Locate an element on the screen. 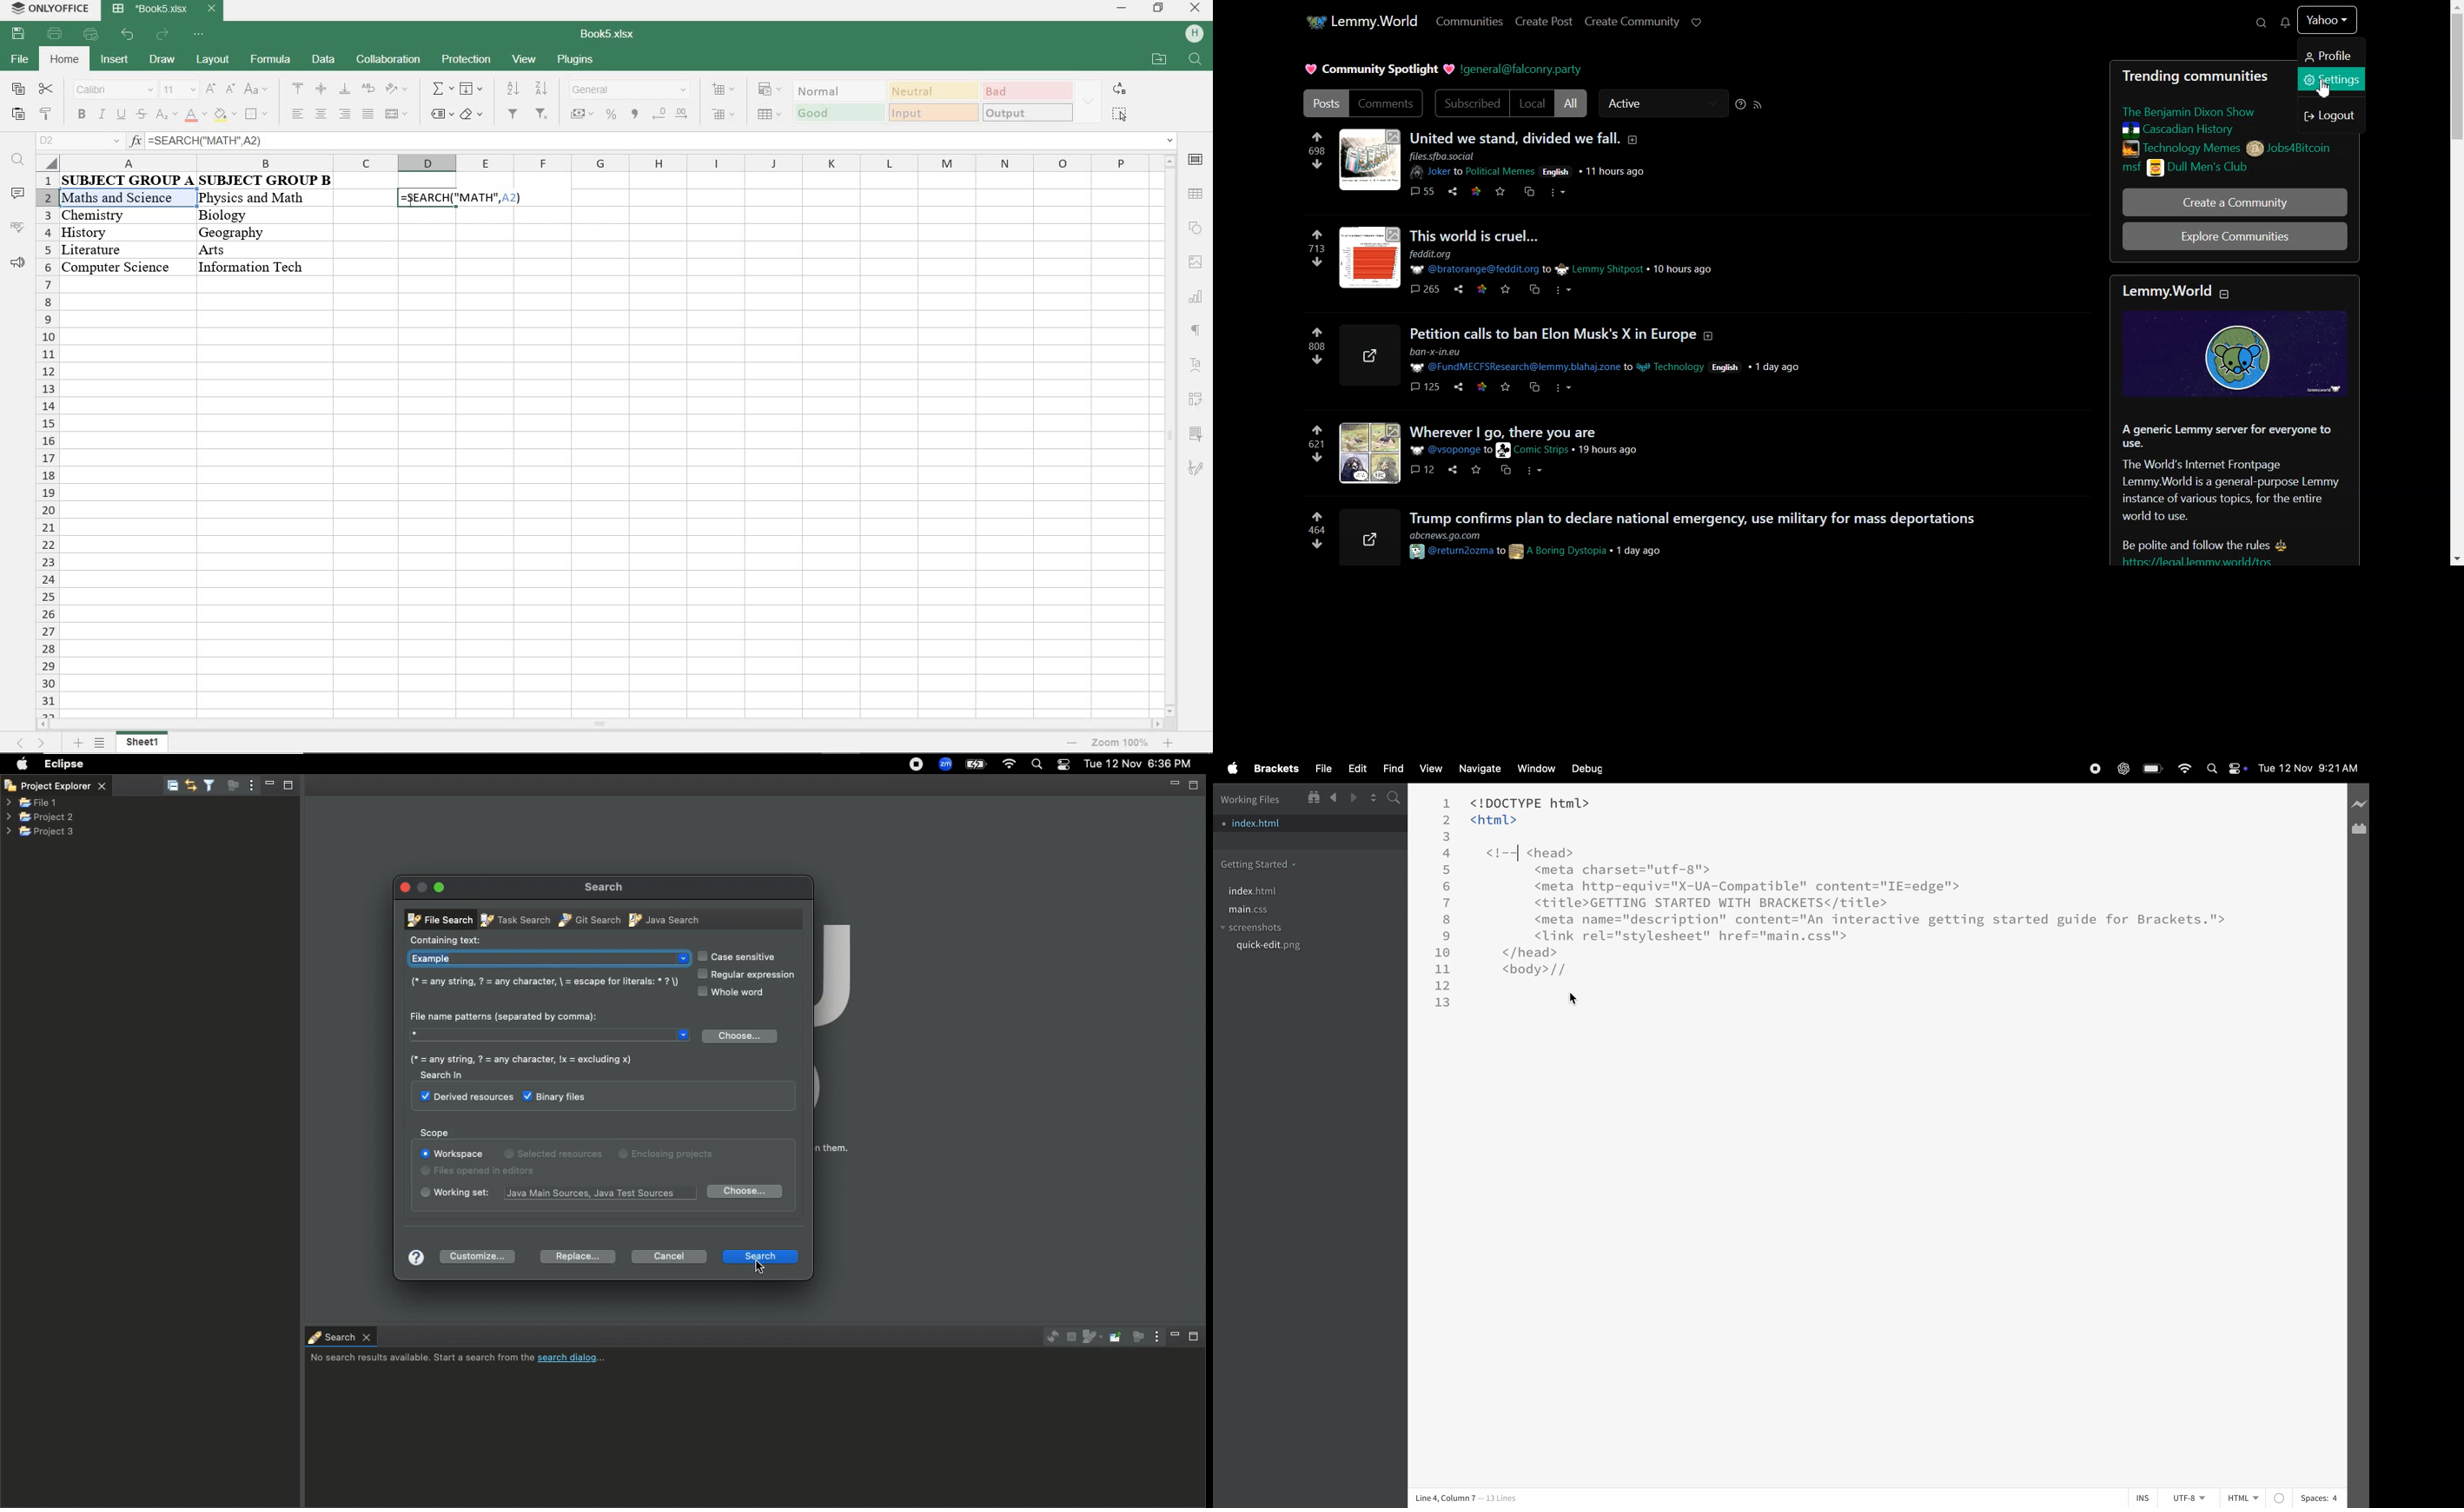 The width and height of the screenshot is (2464, 1512). rows is located at coordinates (46, 446).